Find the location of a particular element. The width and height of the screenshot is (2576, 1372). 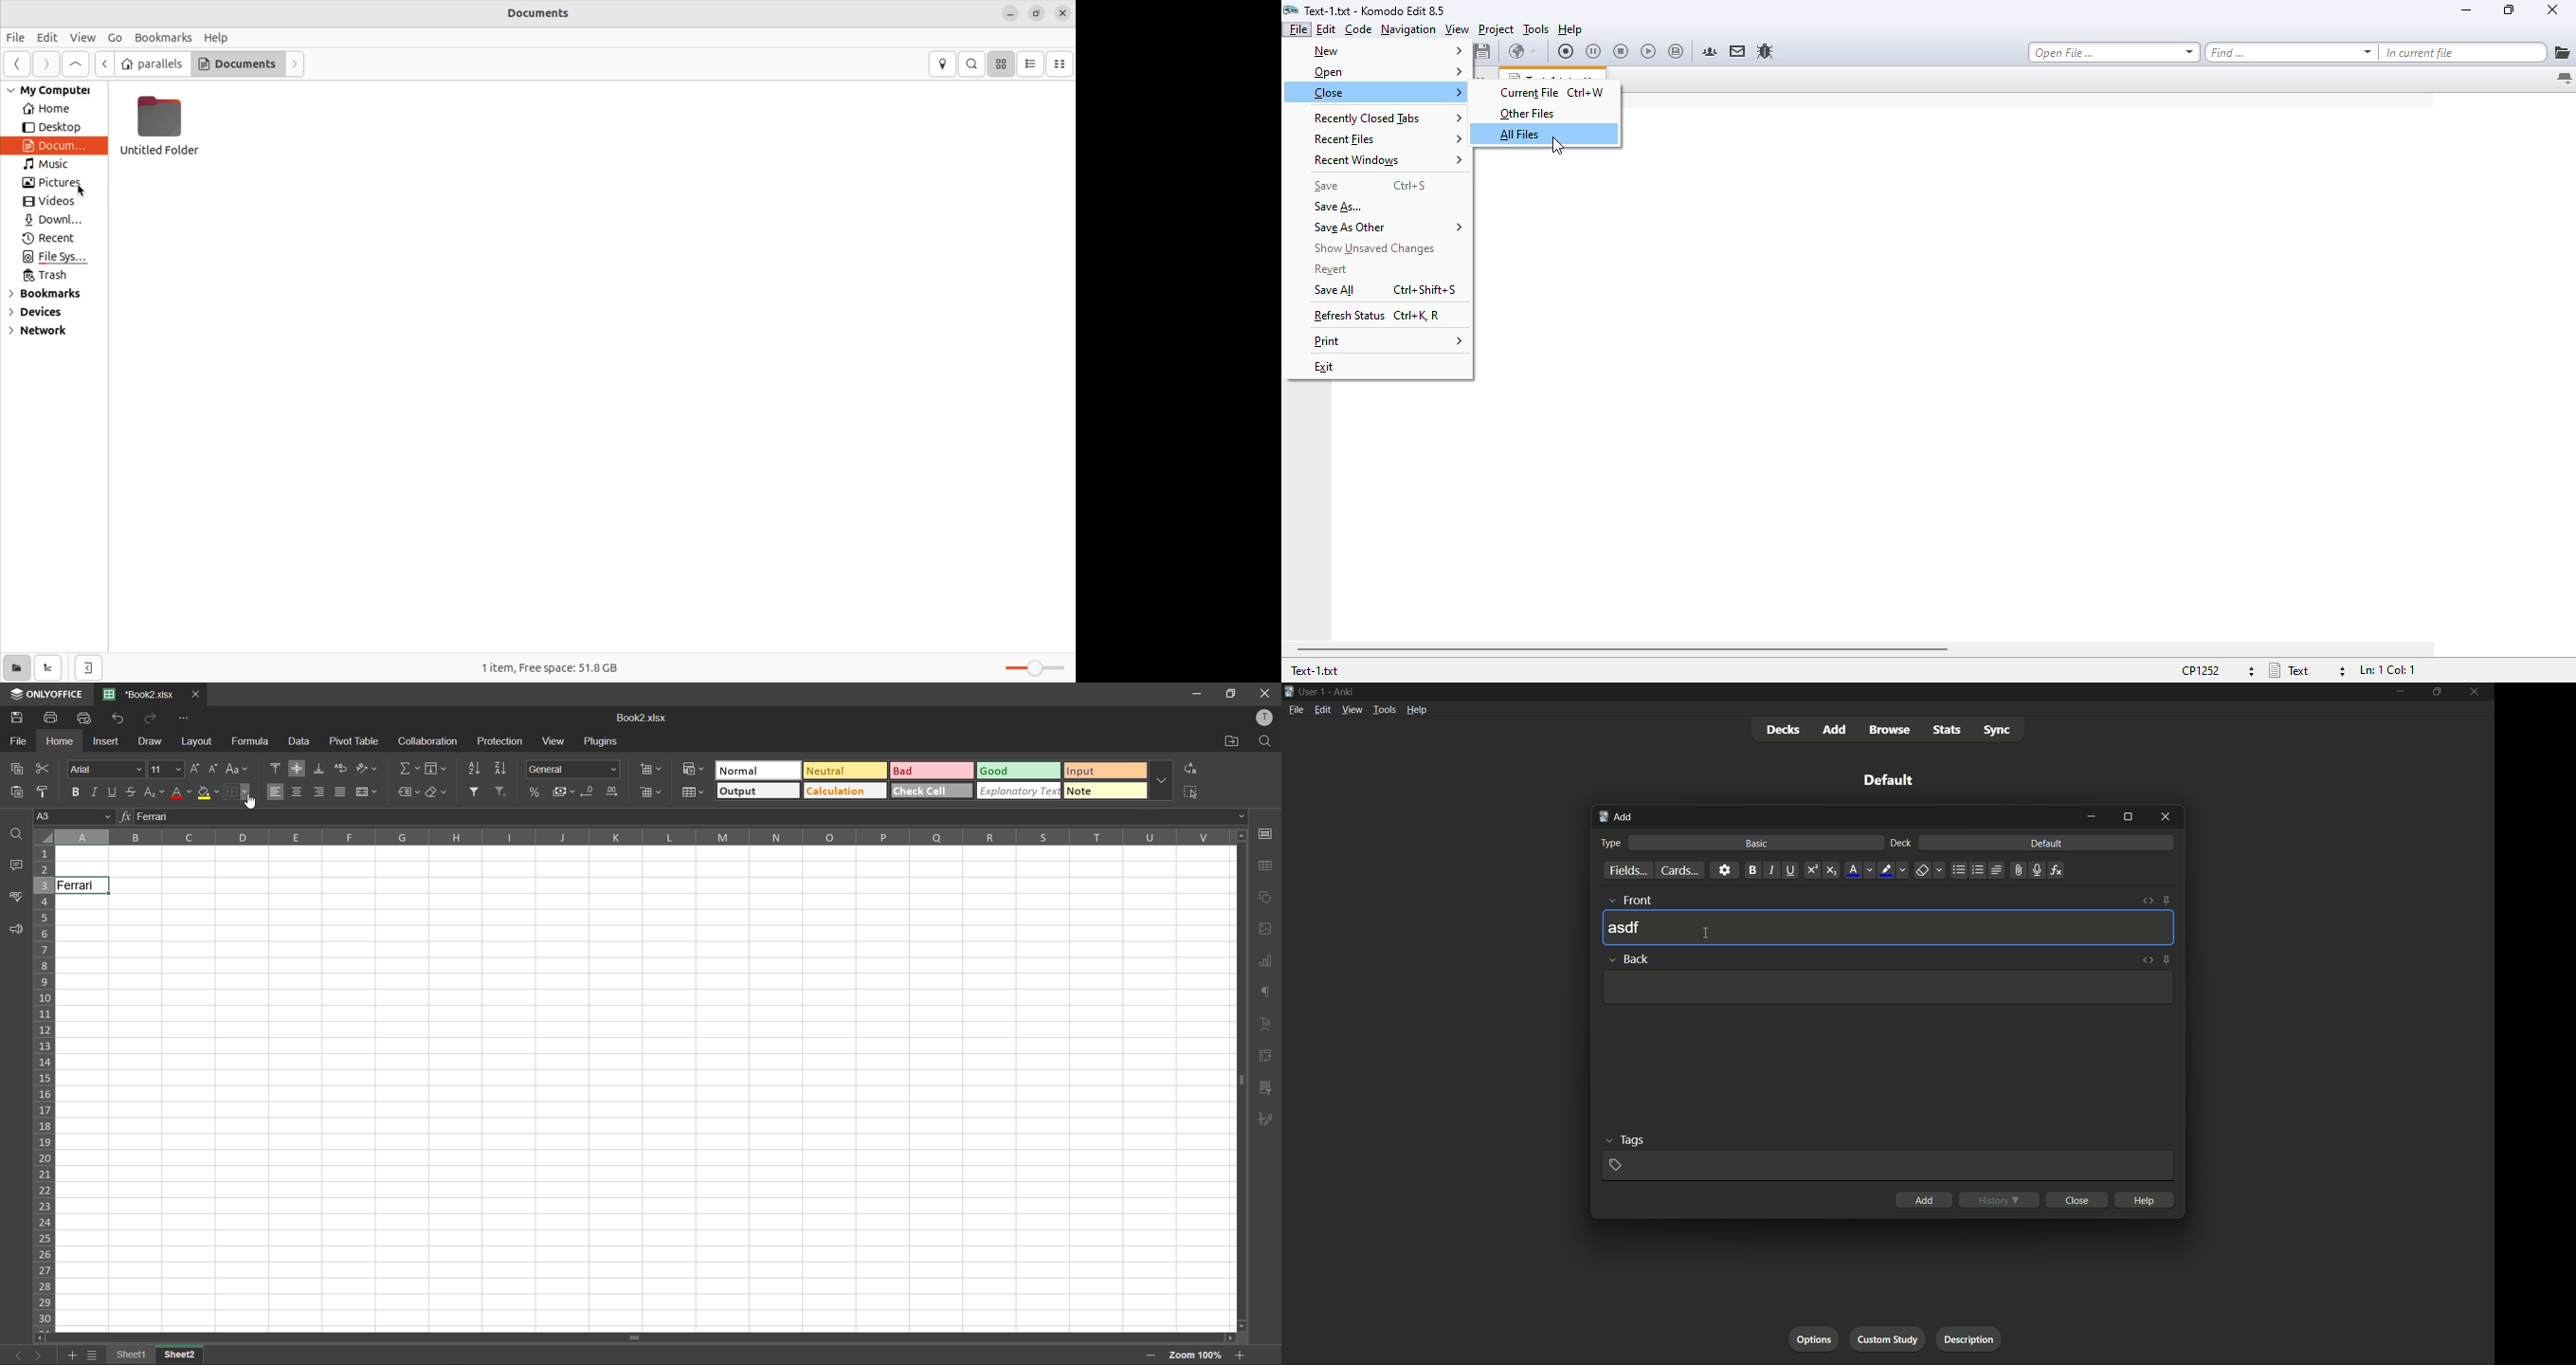

table is located at coordinates (1267, 865).